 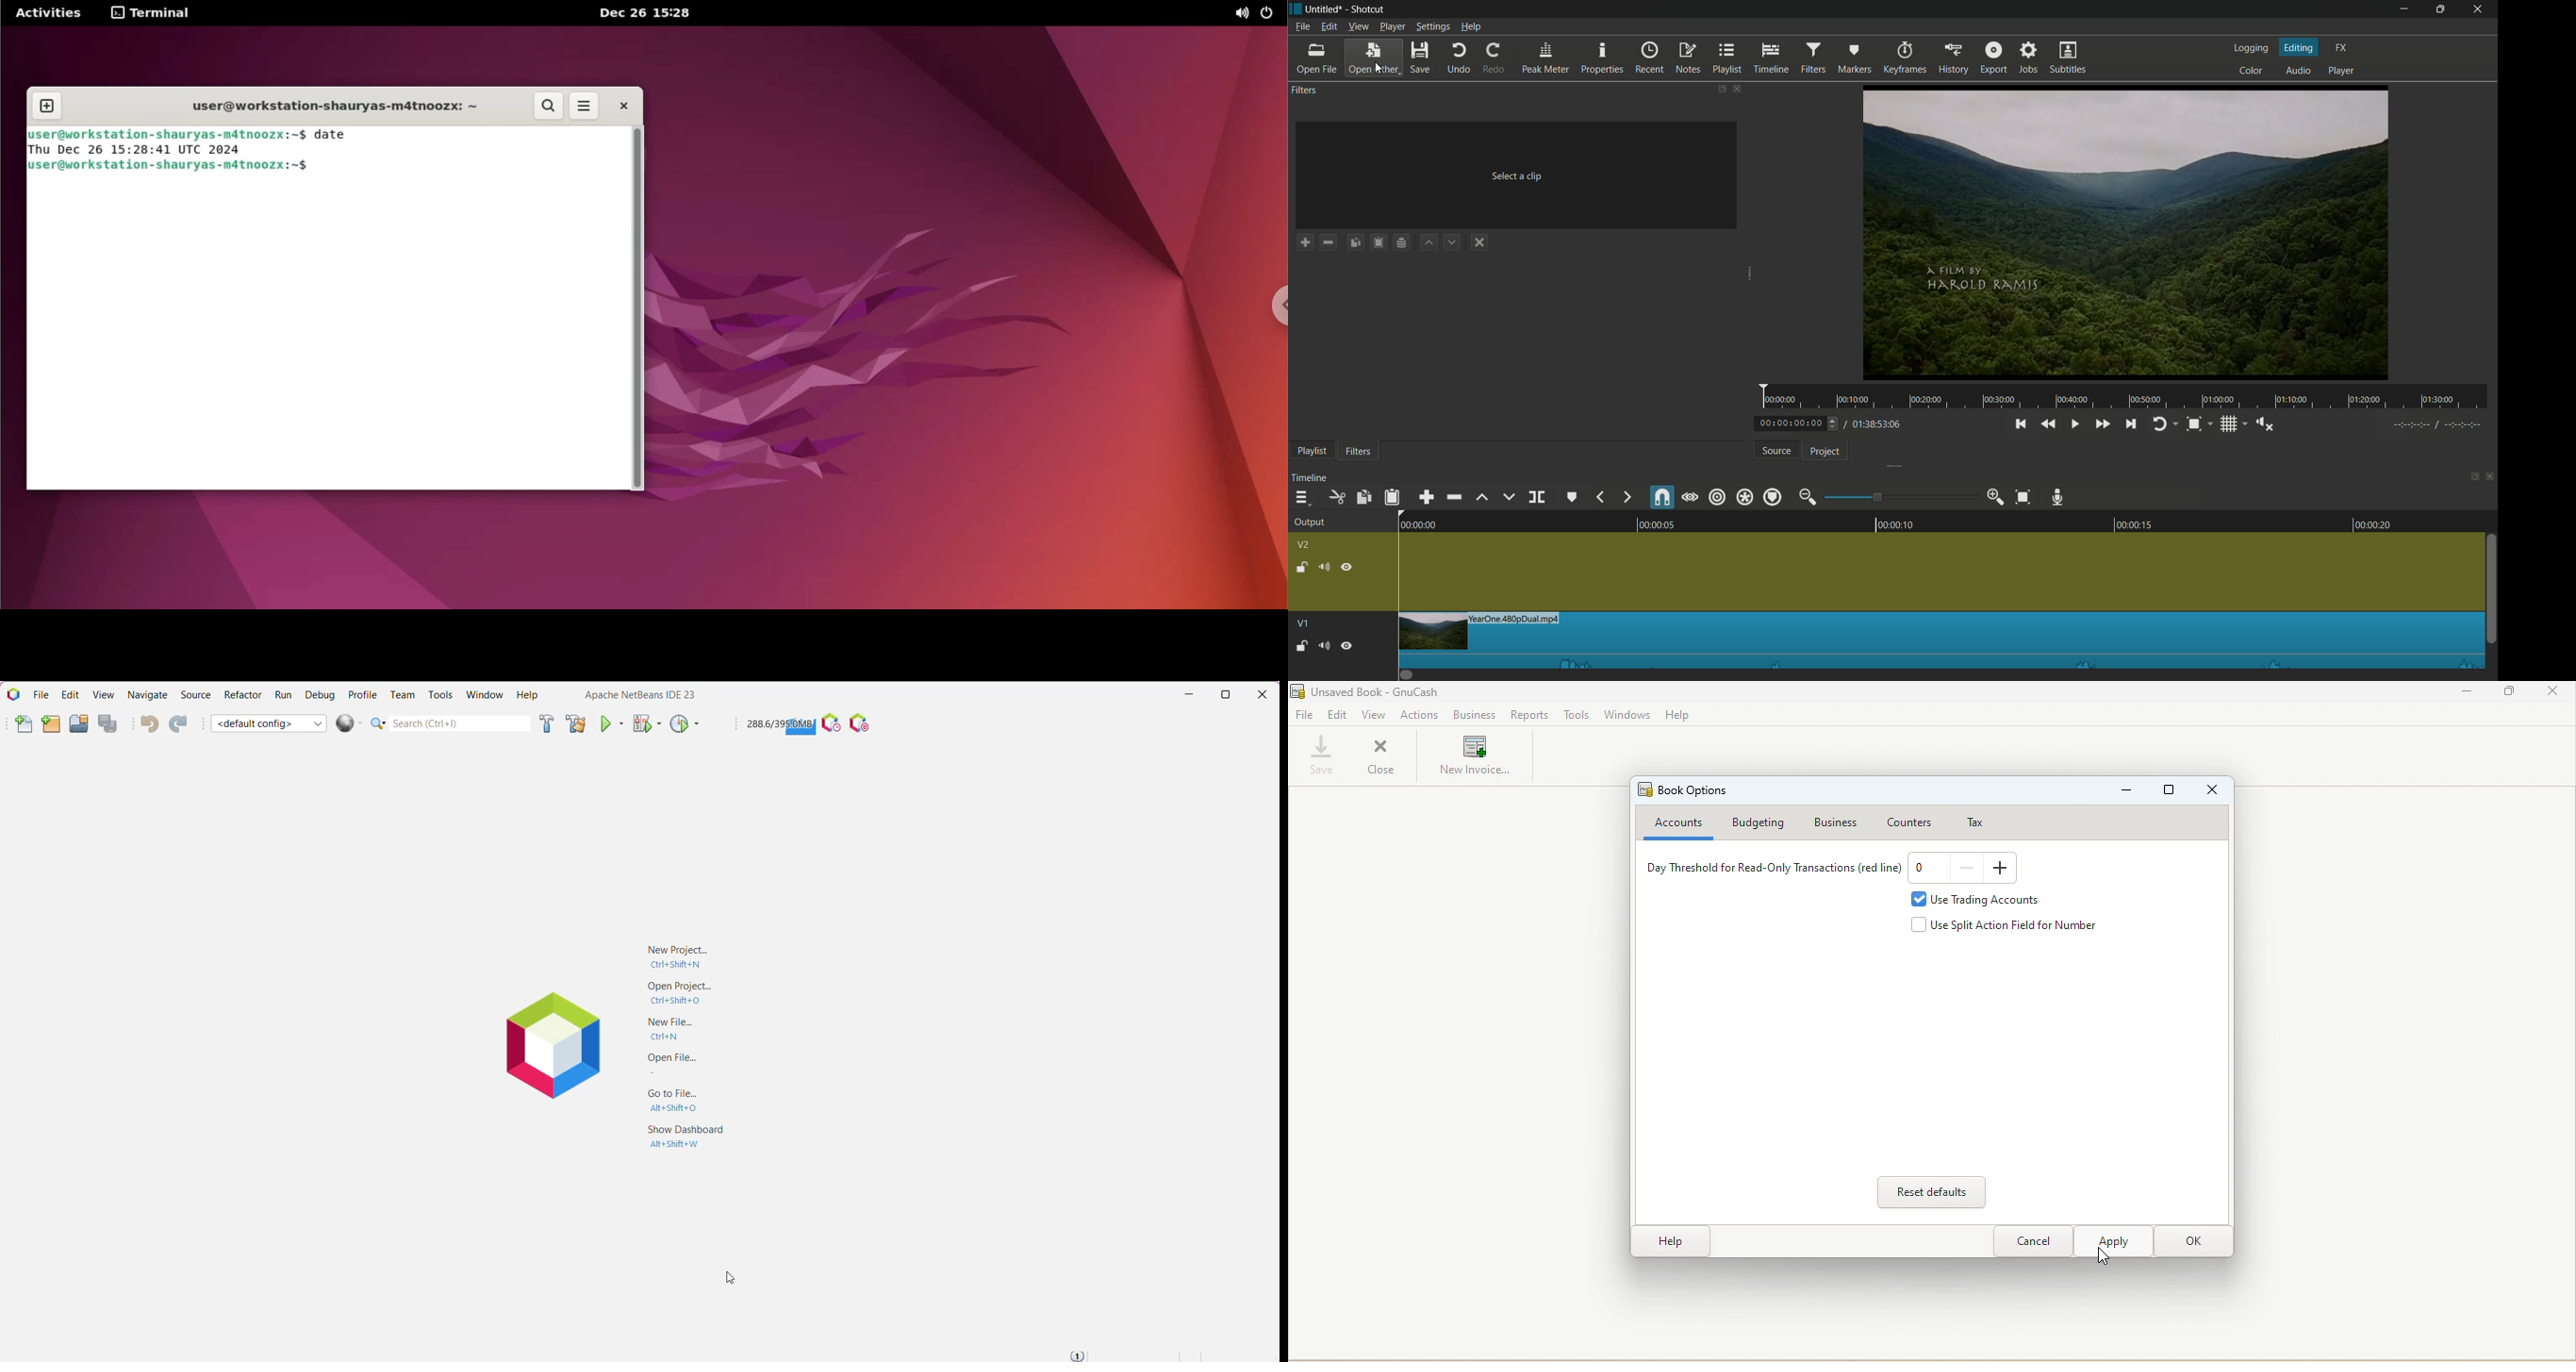 What do you see at coordinates (2032, 1242) in the screenshot?
I see `Close` at bounding box center [2032, 1242].